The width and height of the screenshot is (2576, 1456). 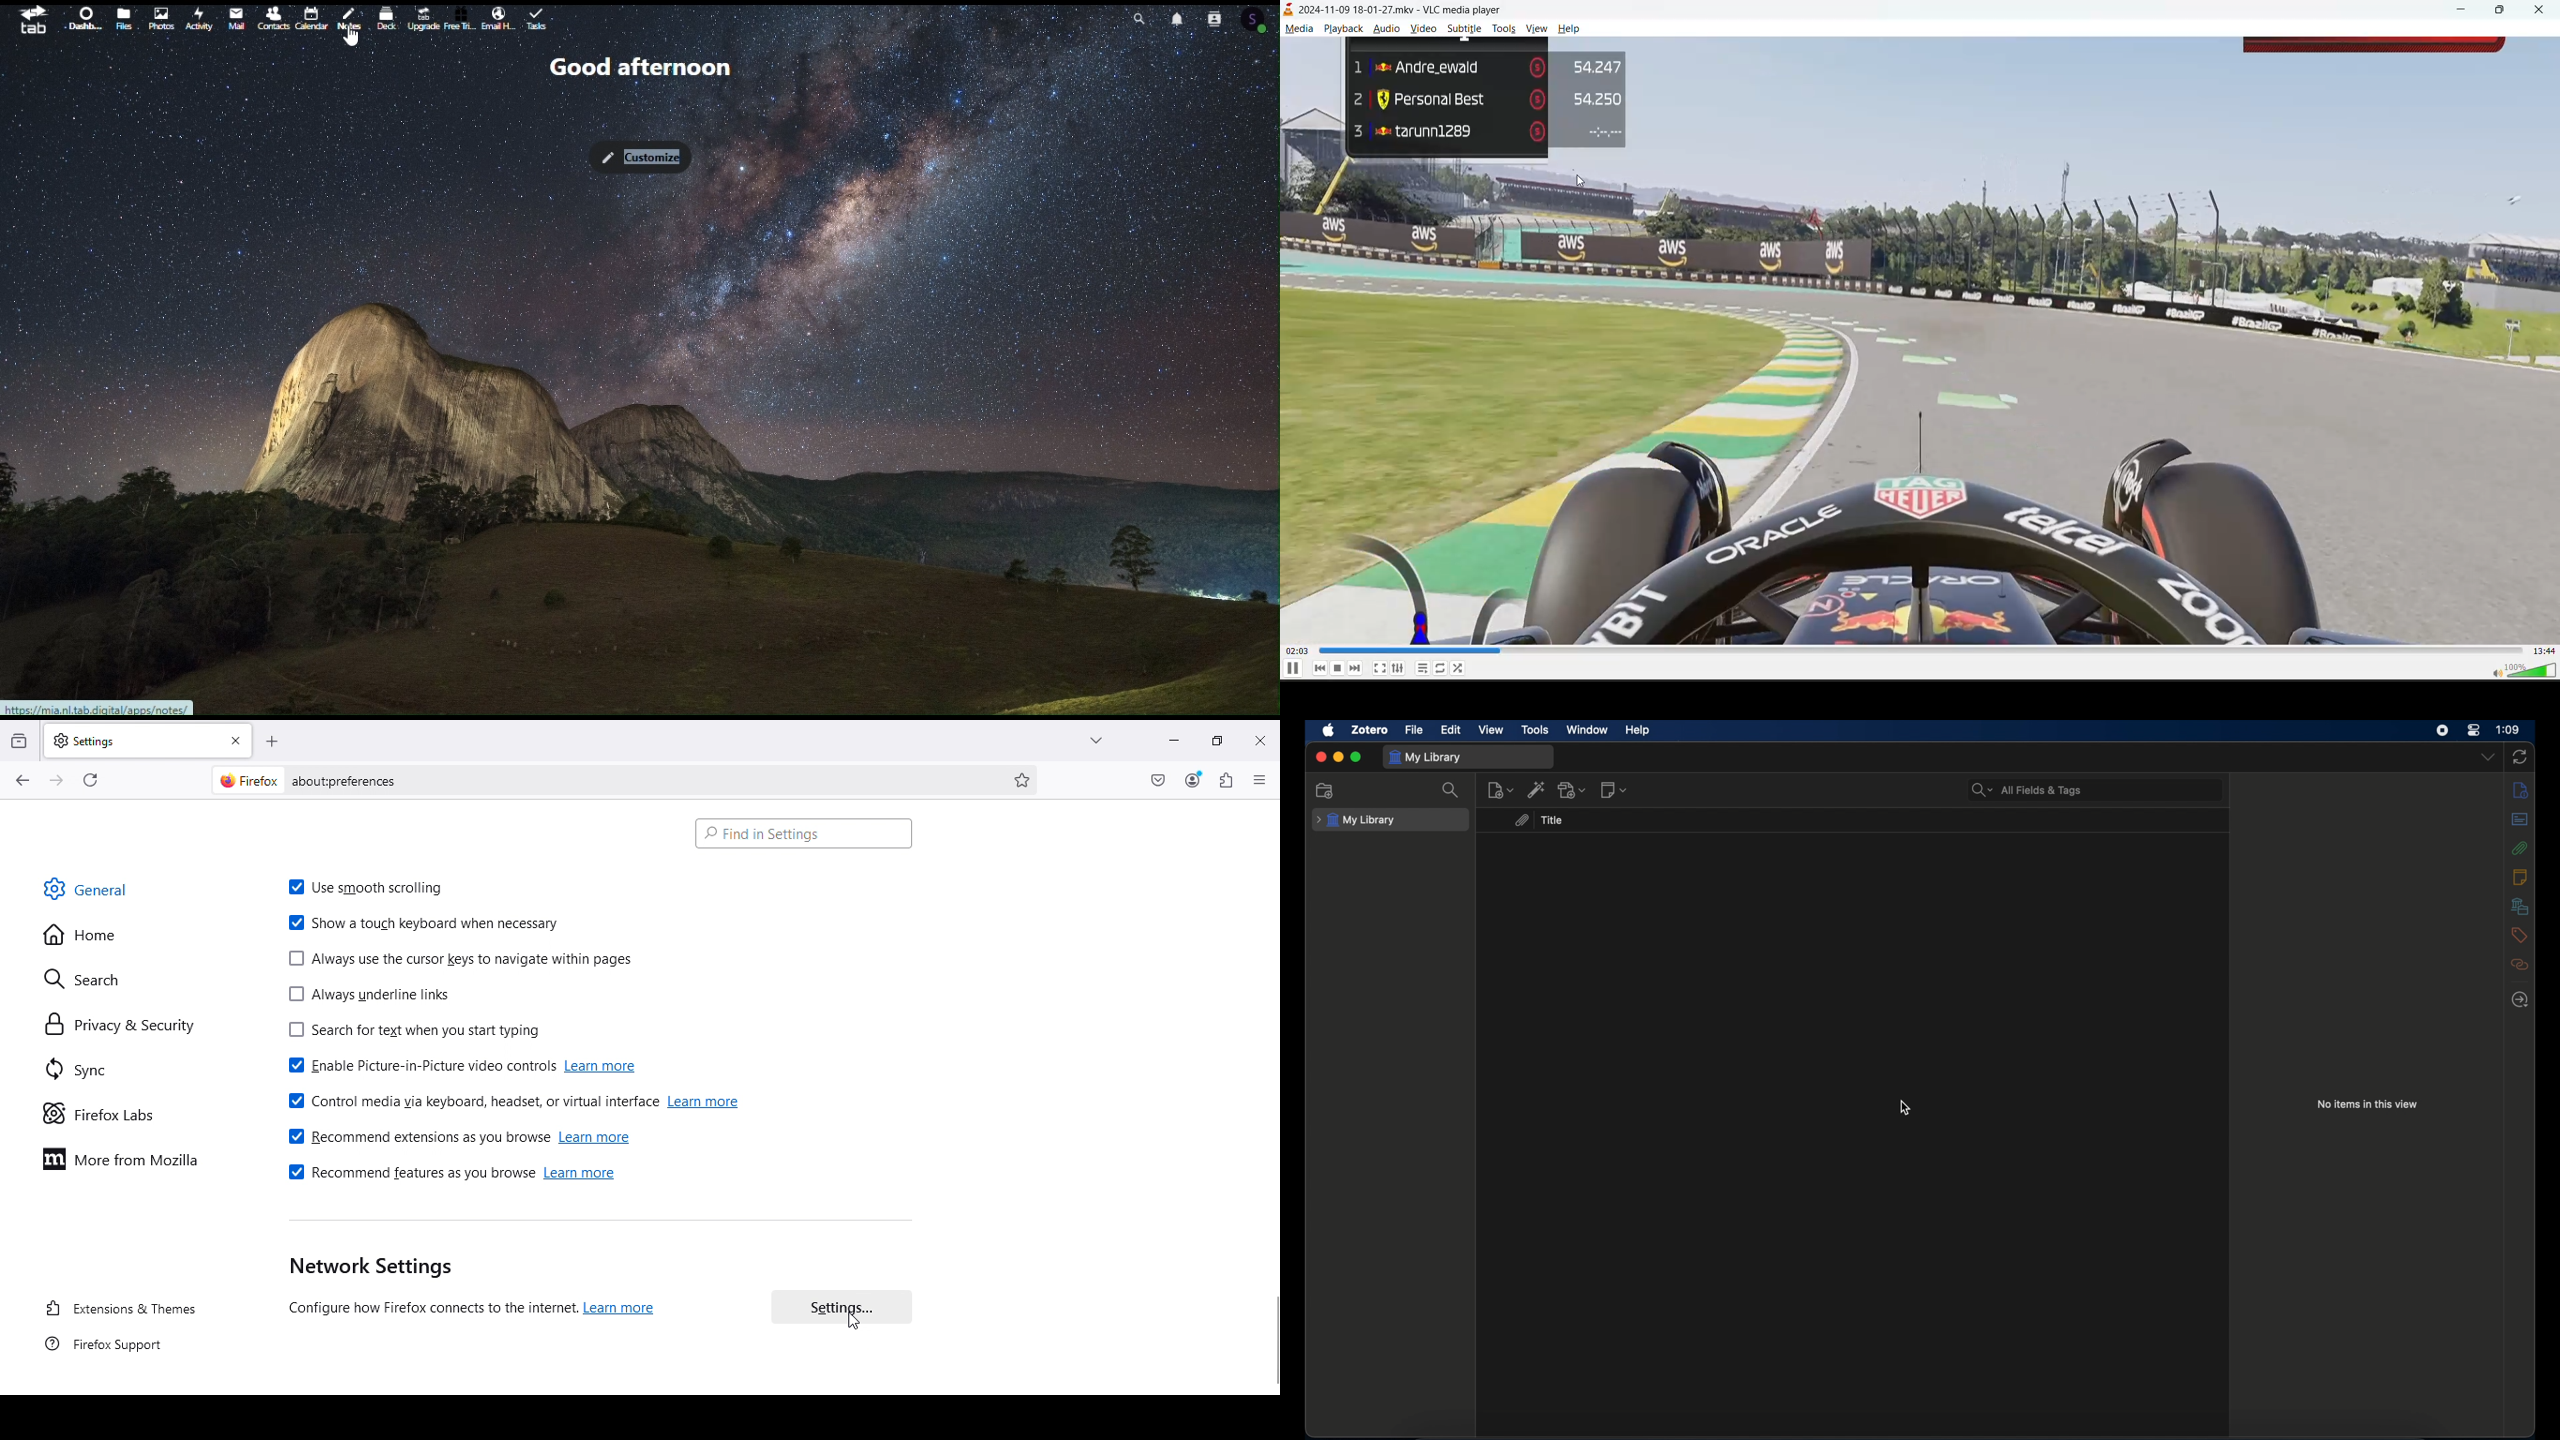 I want to click on maximize, so click(x=1357, y=757).